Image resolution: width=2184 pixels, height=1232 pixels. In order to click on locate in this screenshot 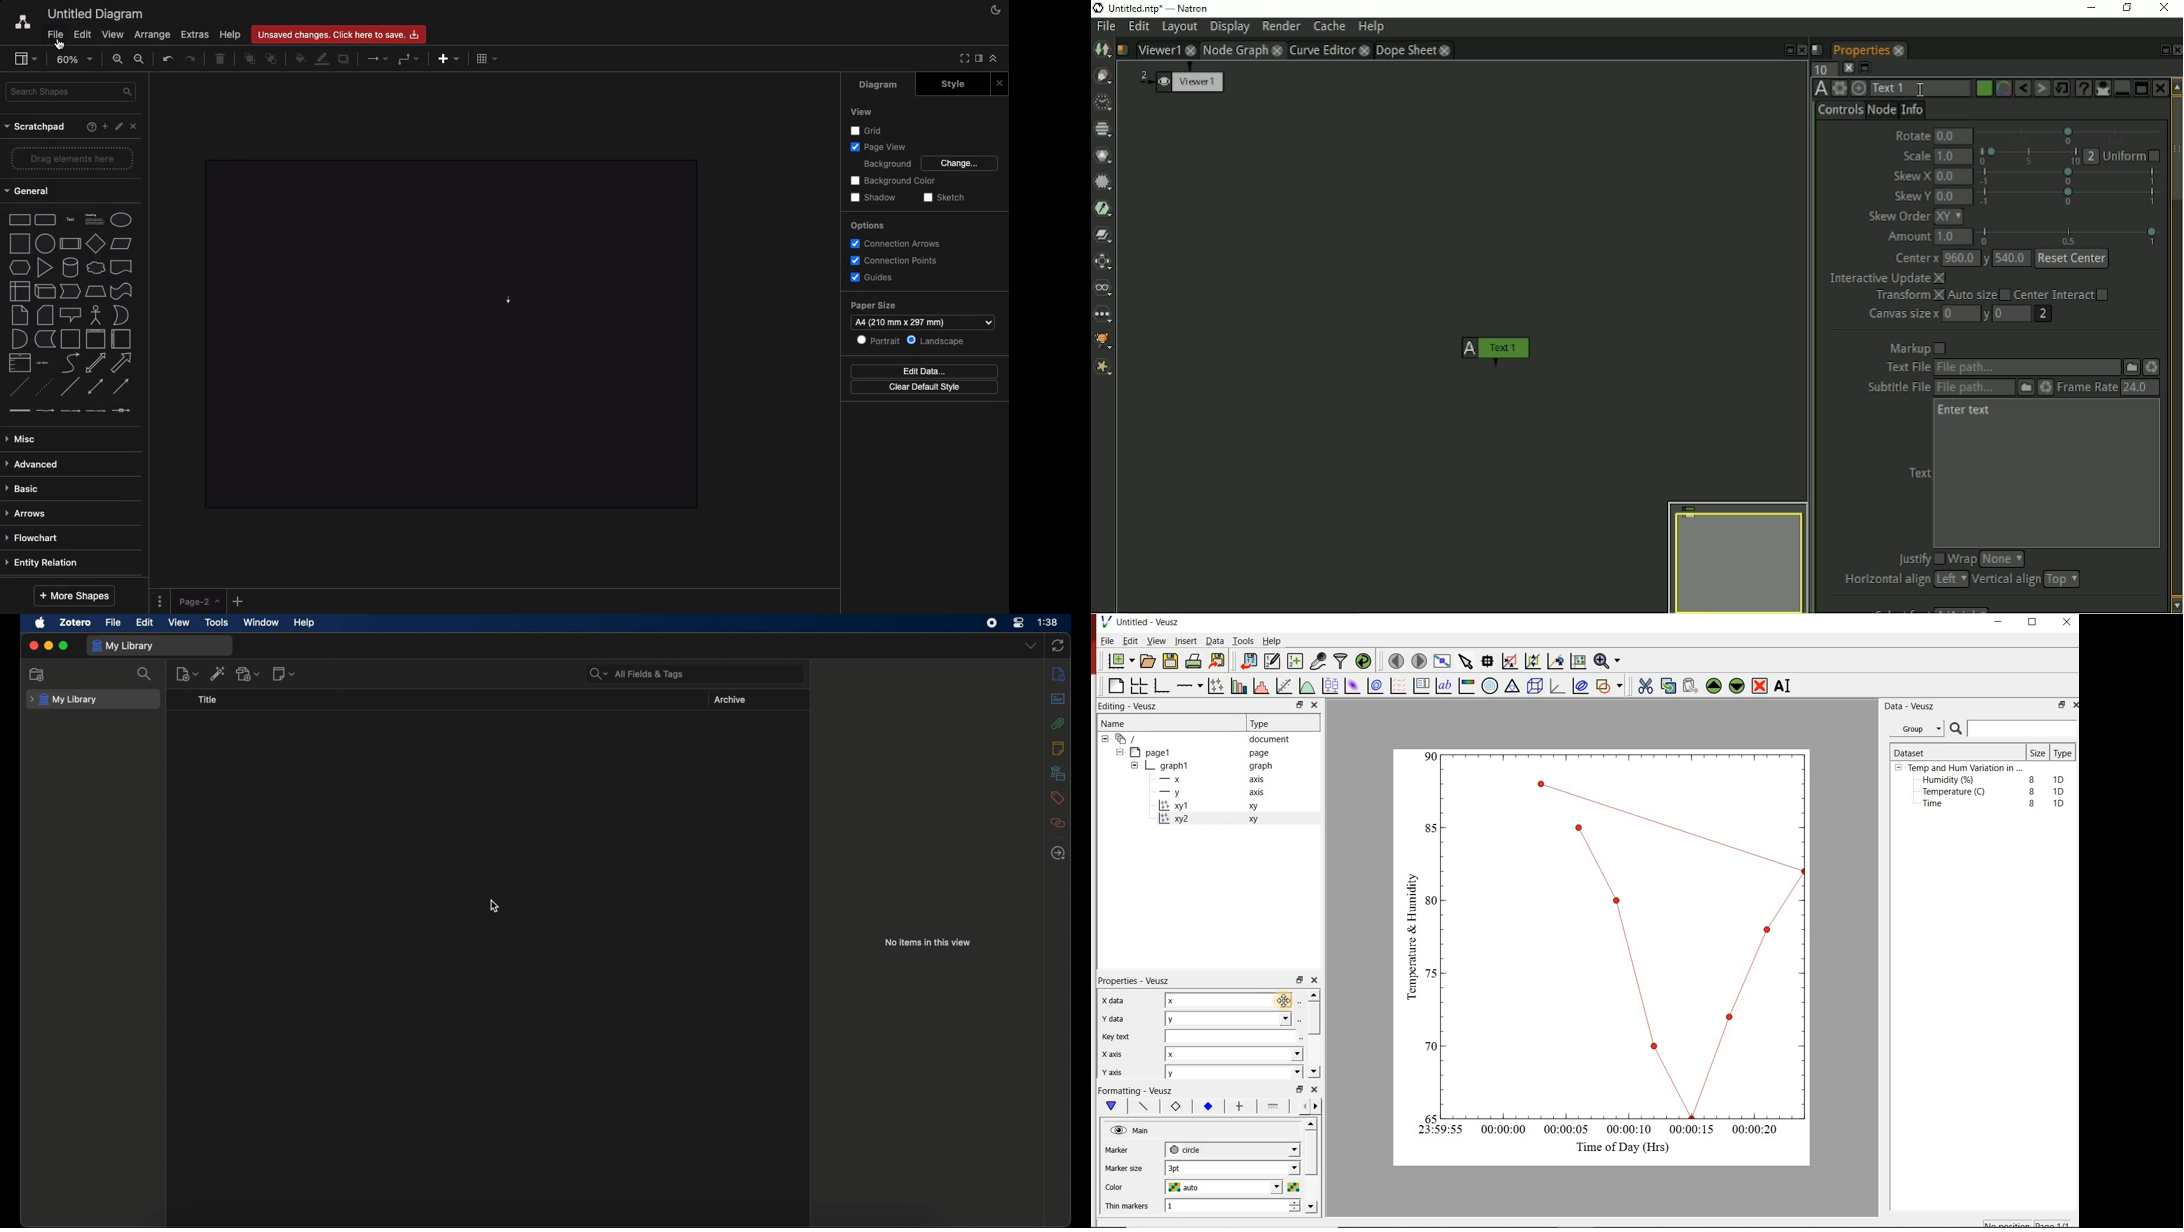, I will do `click(1059, 853)`.